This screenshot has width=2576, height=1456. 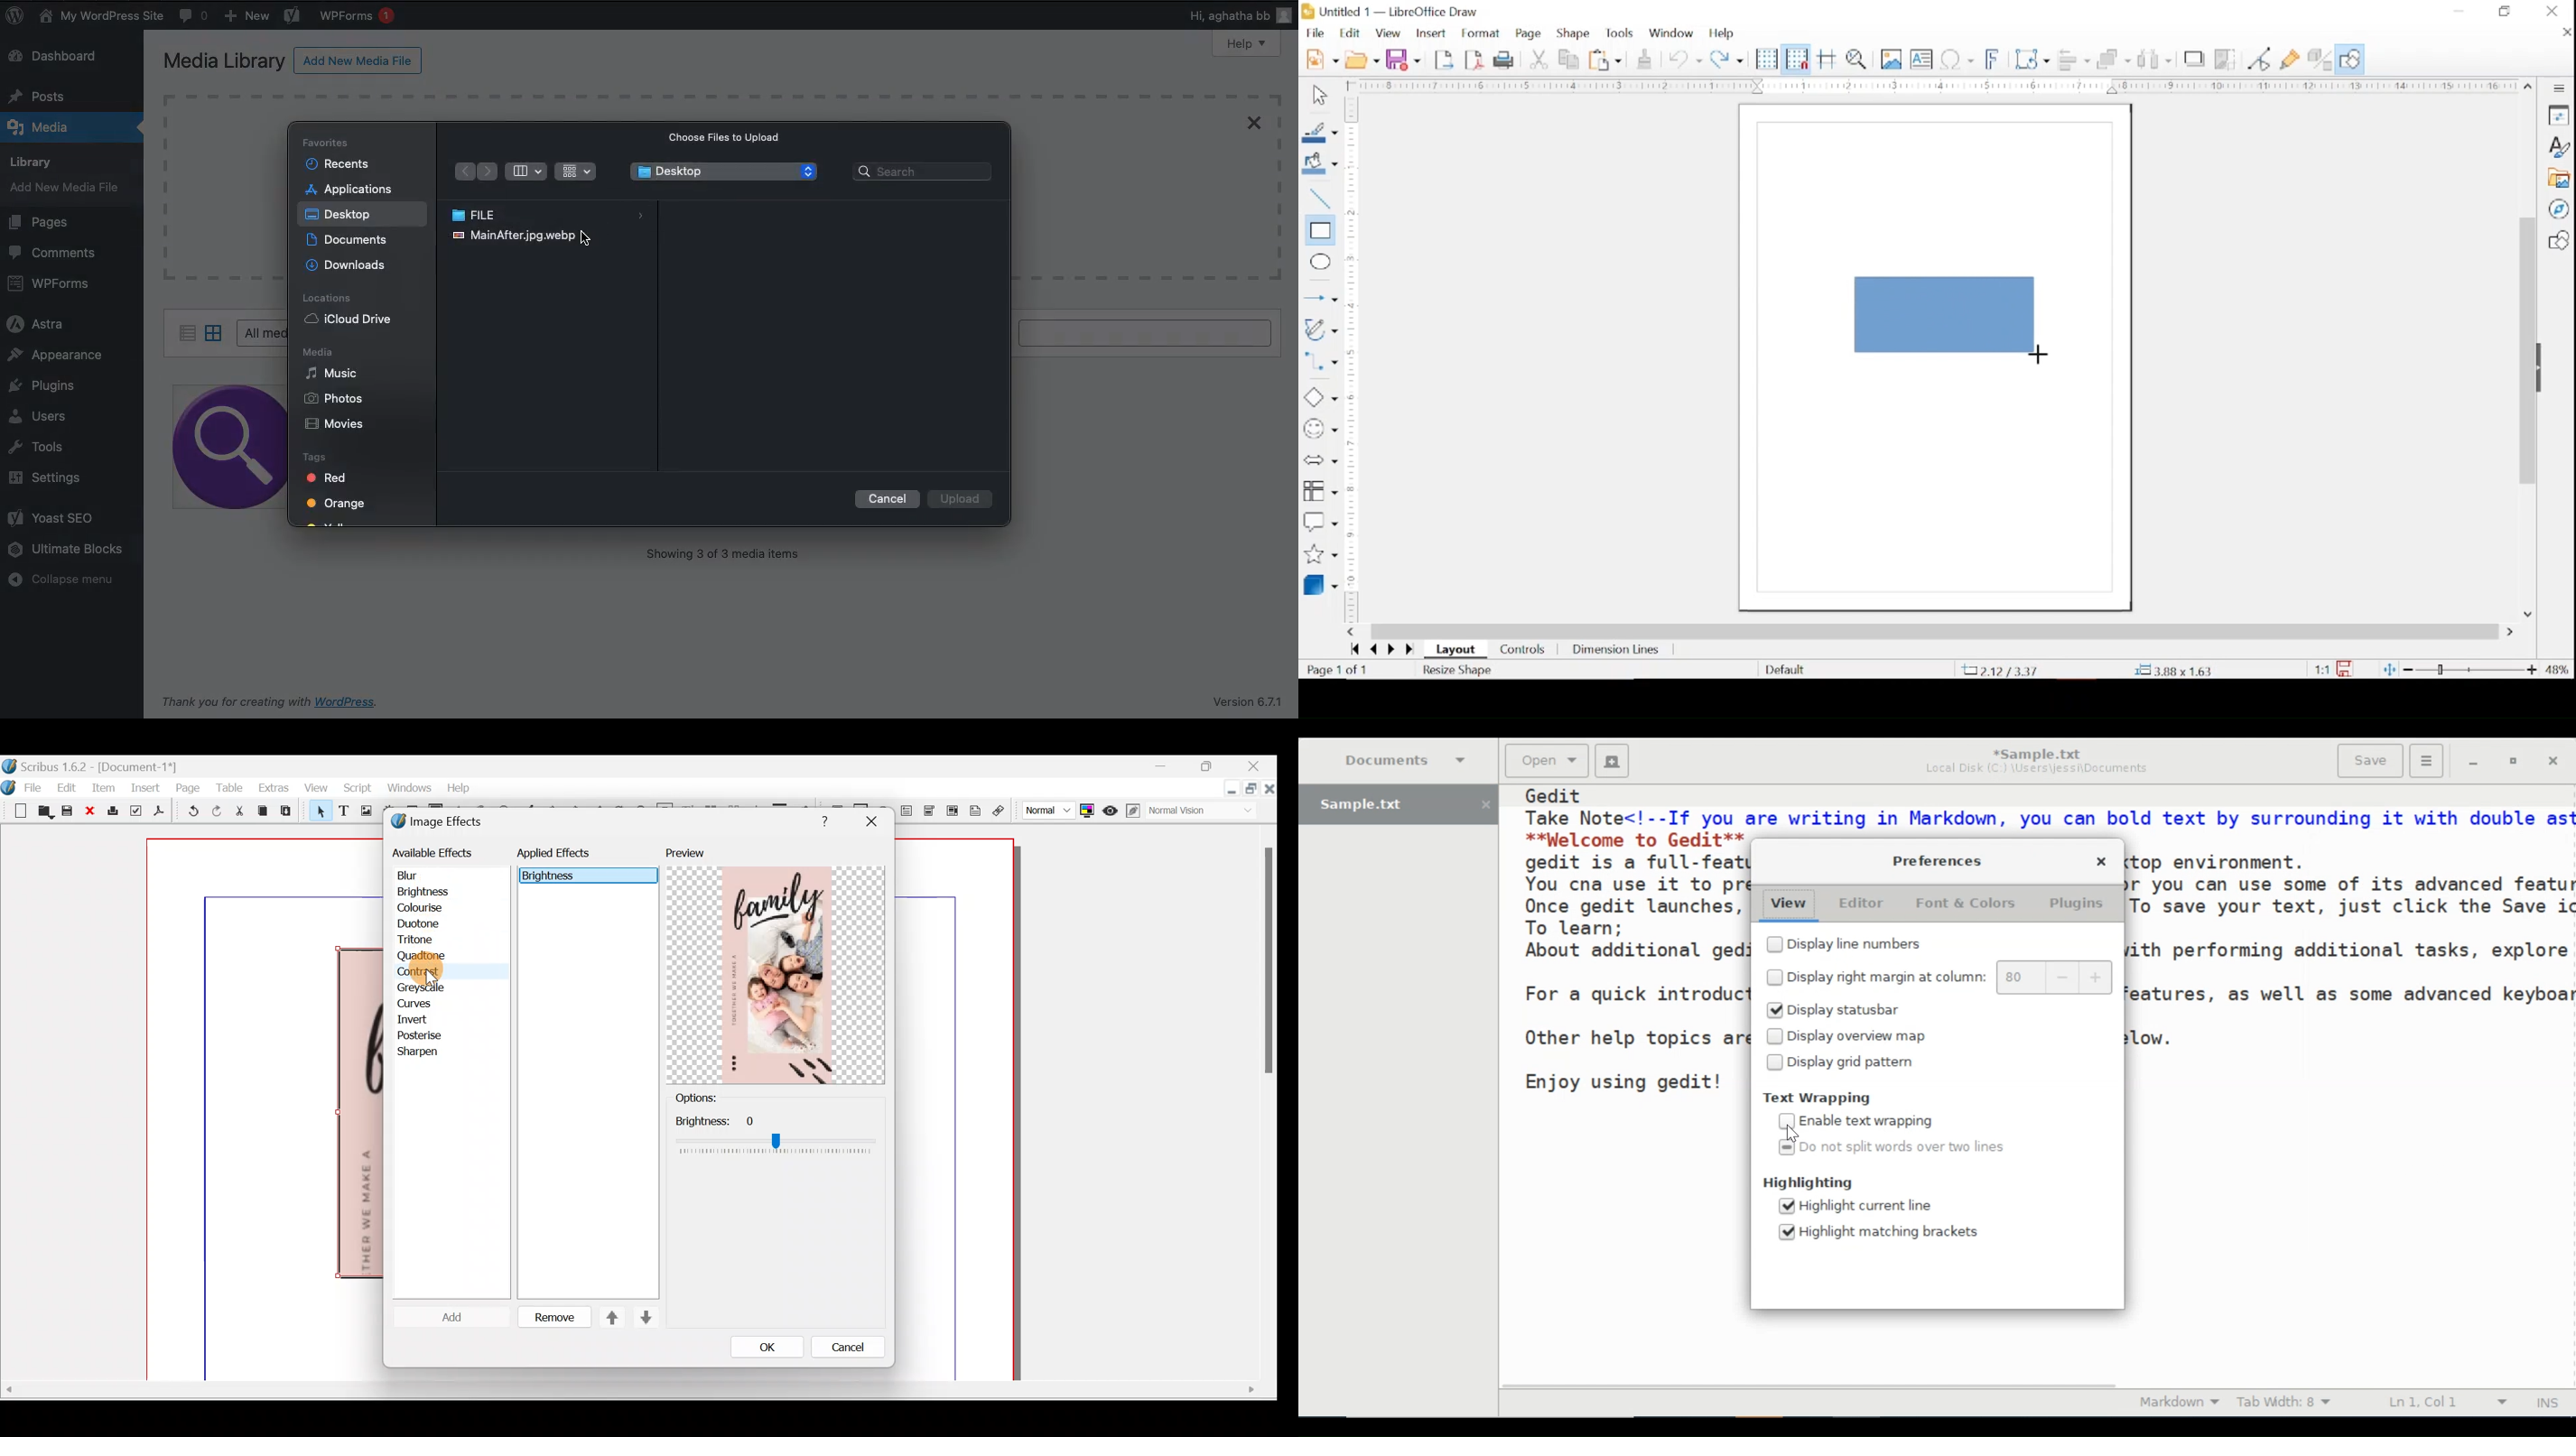 I want to click on Preview, so click(x=775, y=965).